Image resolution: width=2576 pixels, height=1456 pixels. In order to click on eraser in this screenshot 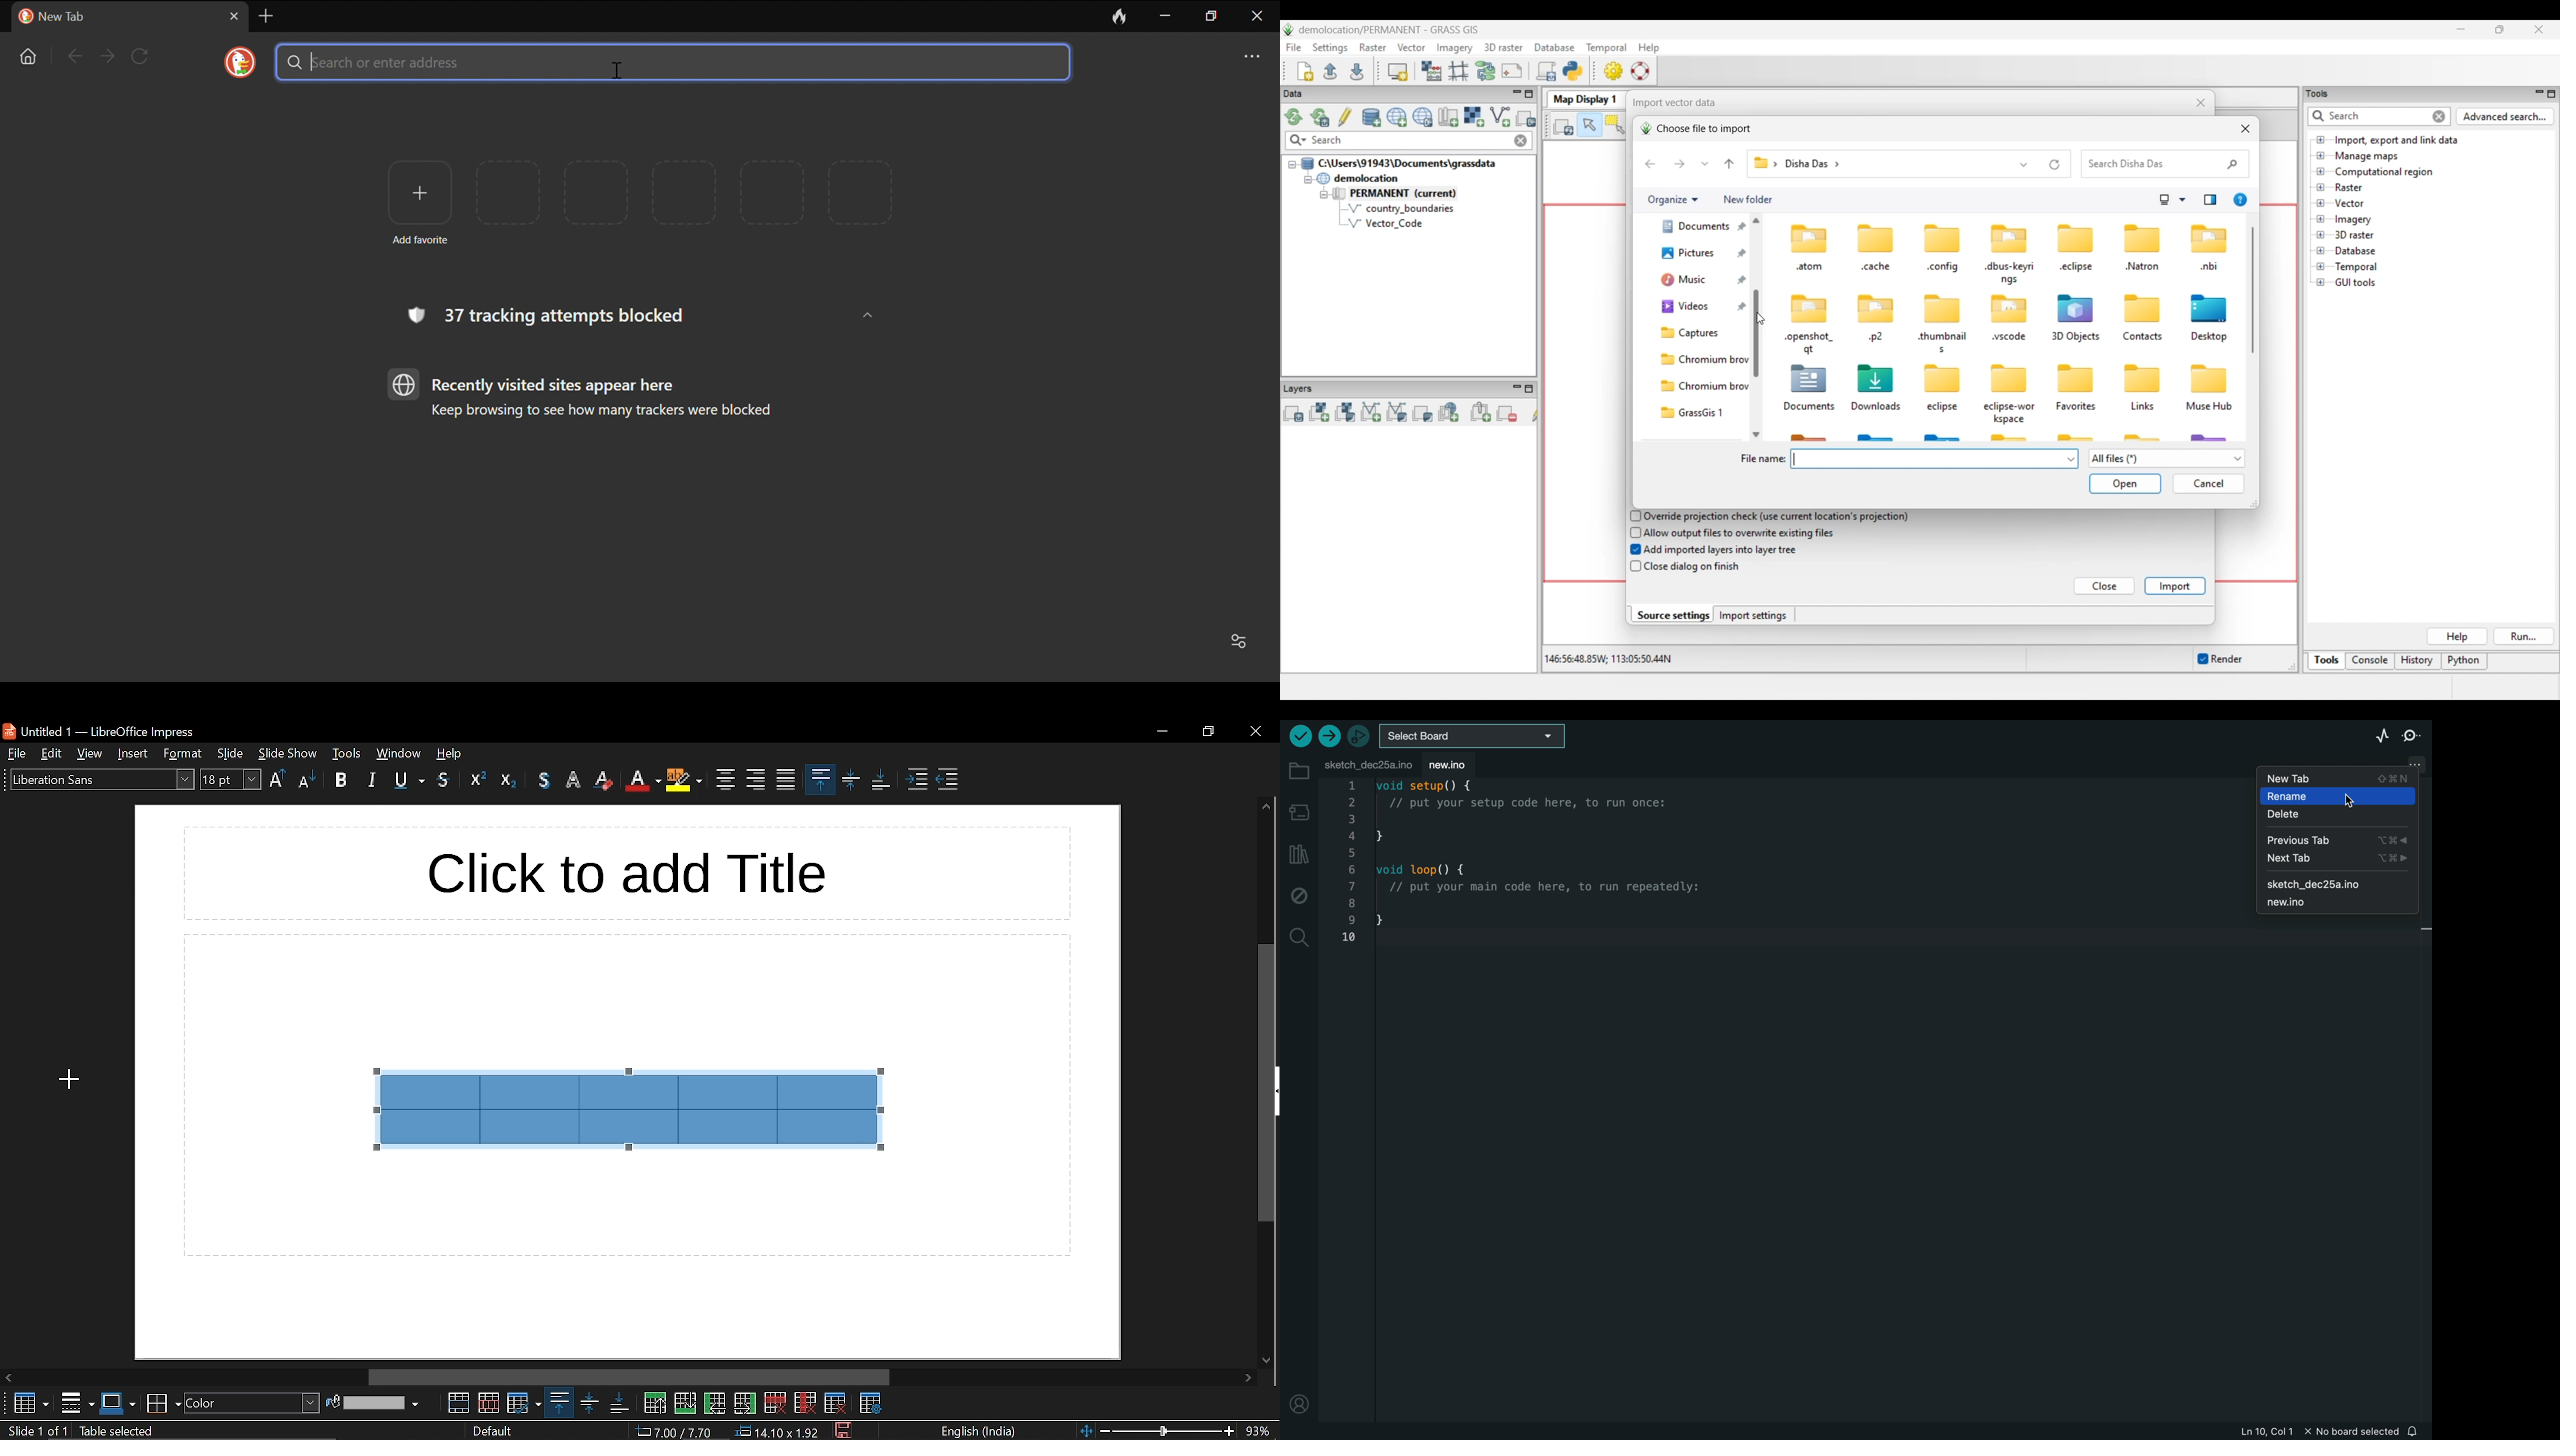, I will do `click(604, 782)`.